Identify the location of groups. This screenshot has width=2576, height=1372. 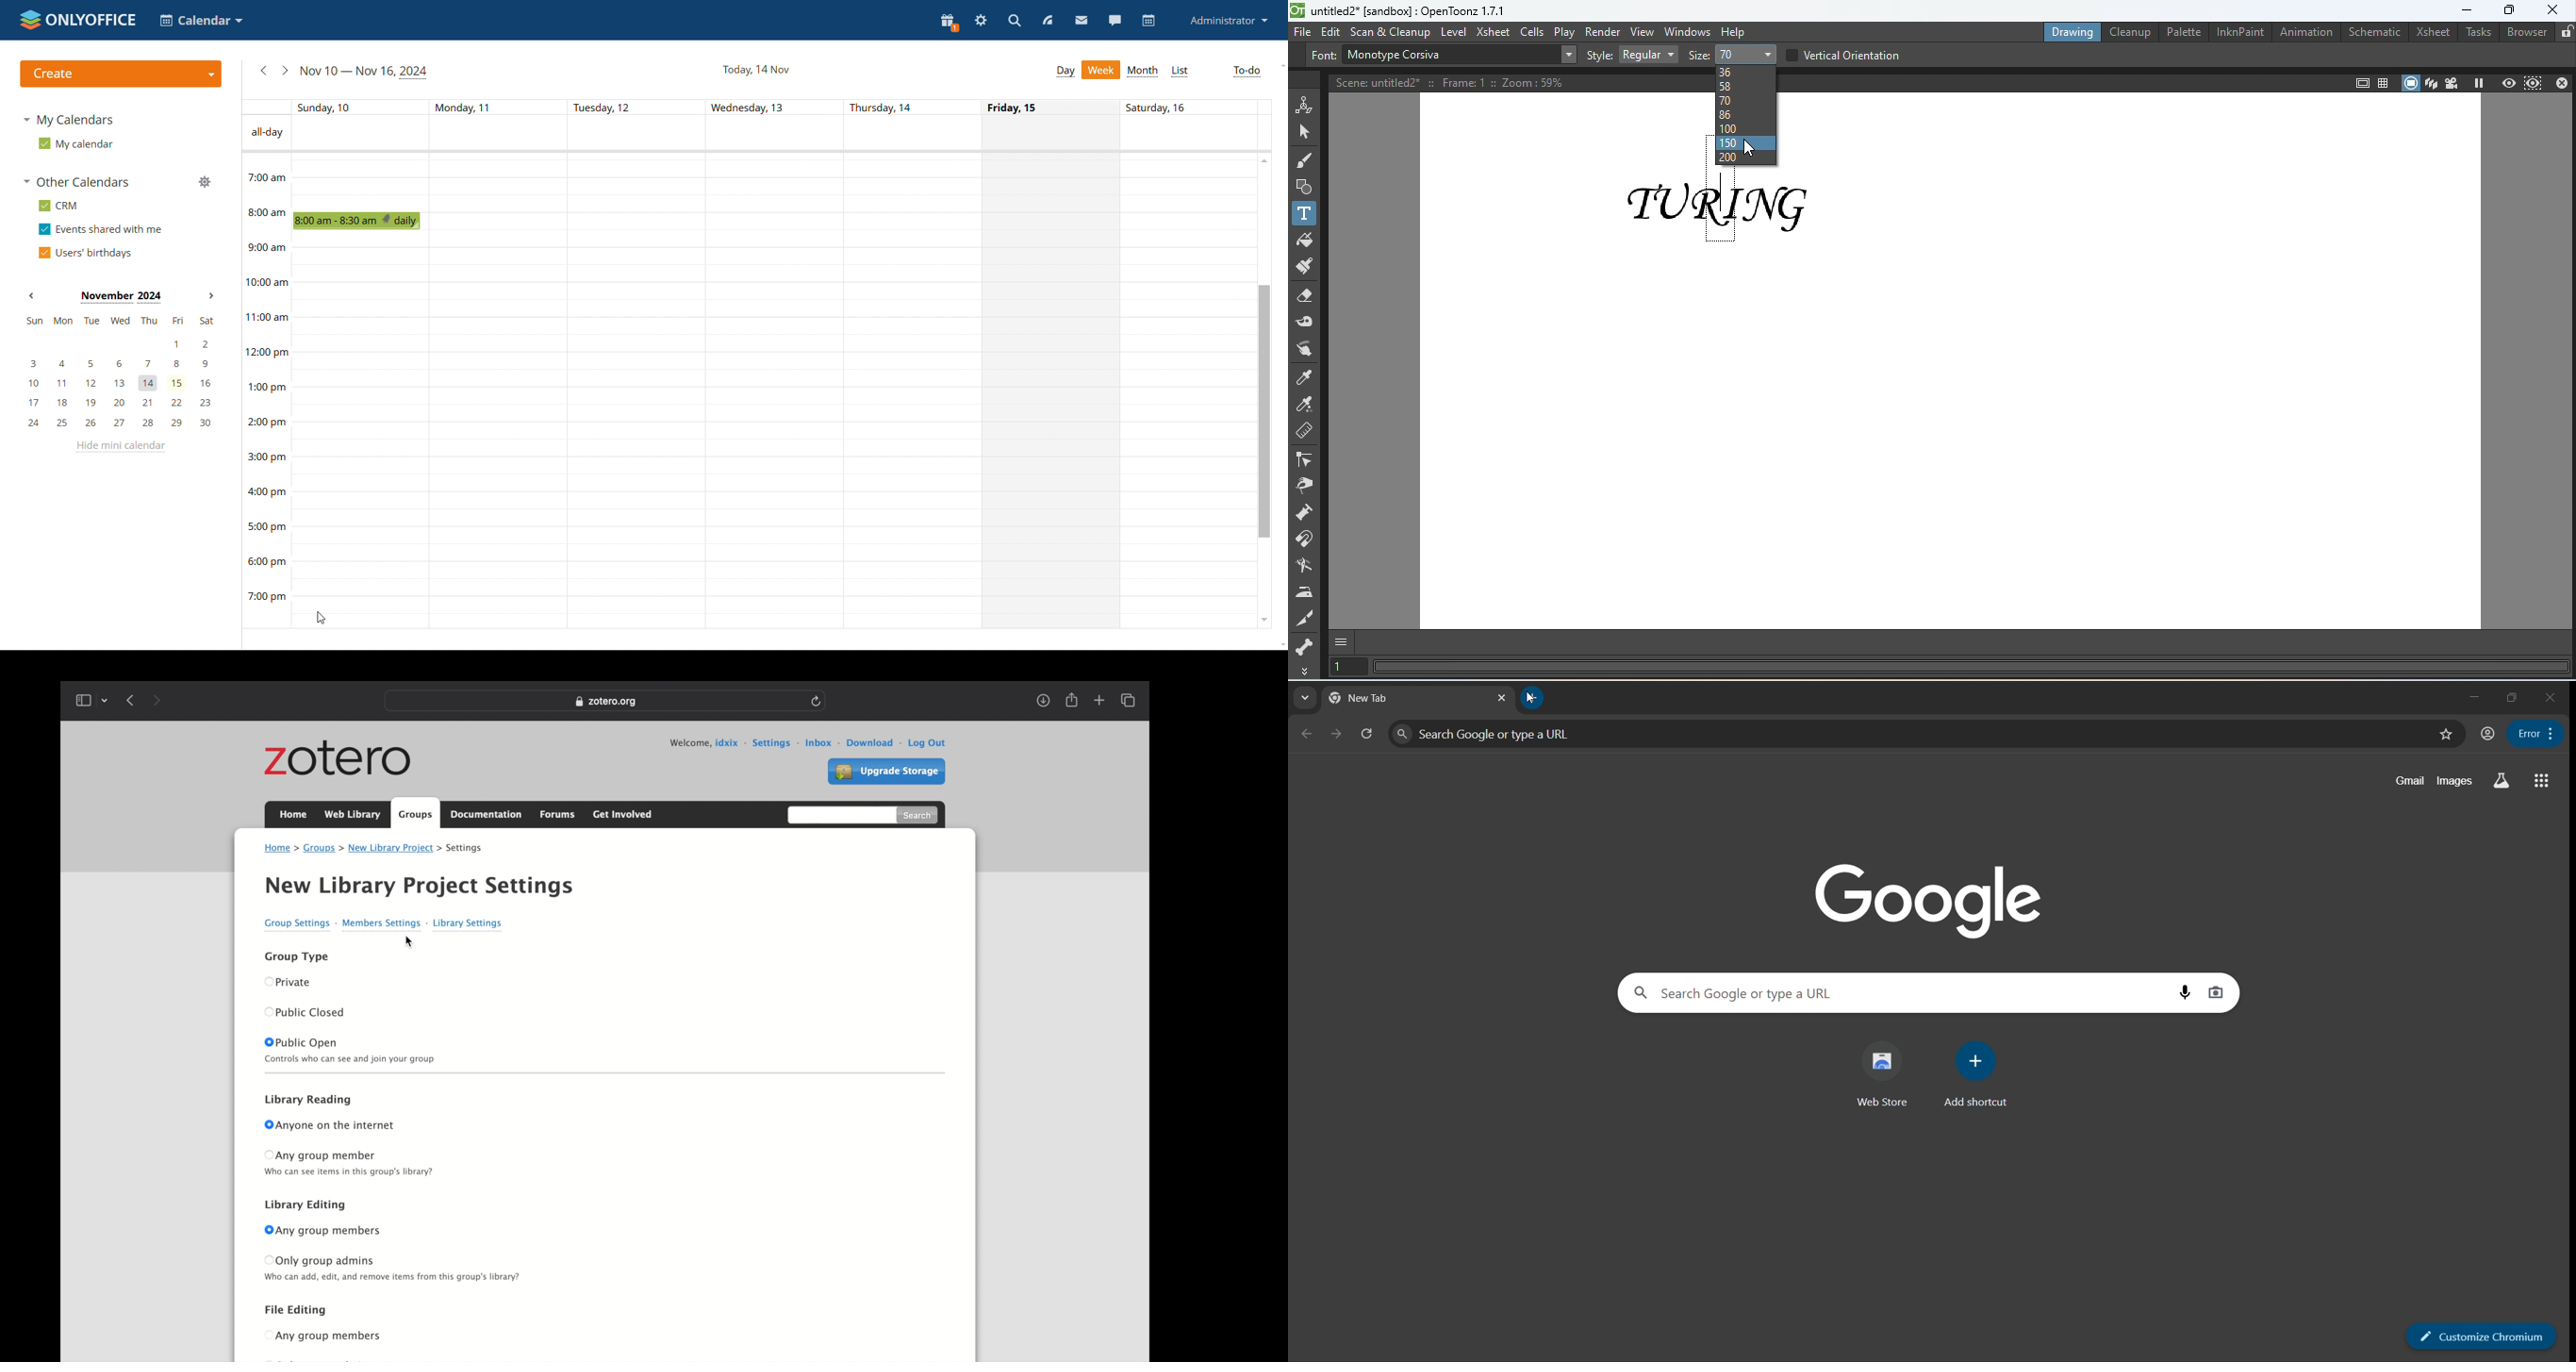
(323, 848).